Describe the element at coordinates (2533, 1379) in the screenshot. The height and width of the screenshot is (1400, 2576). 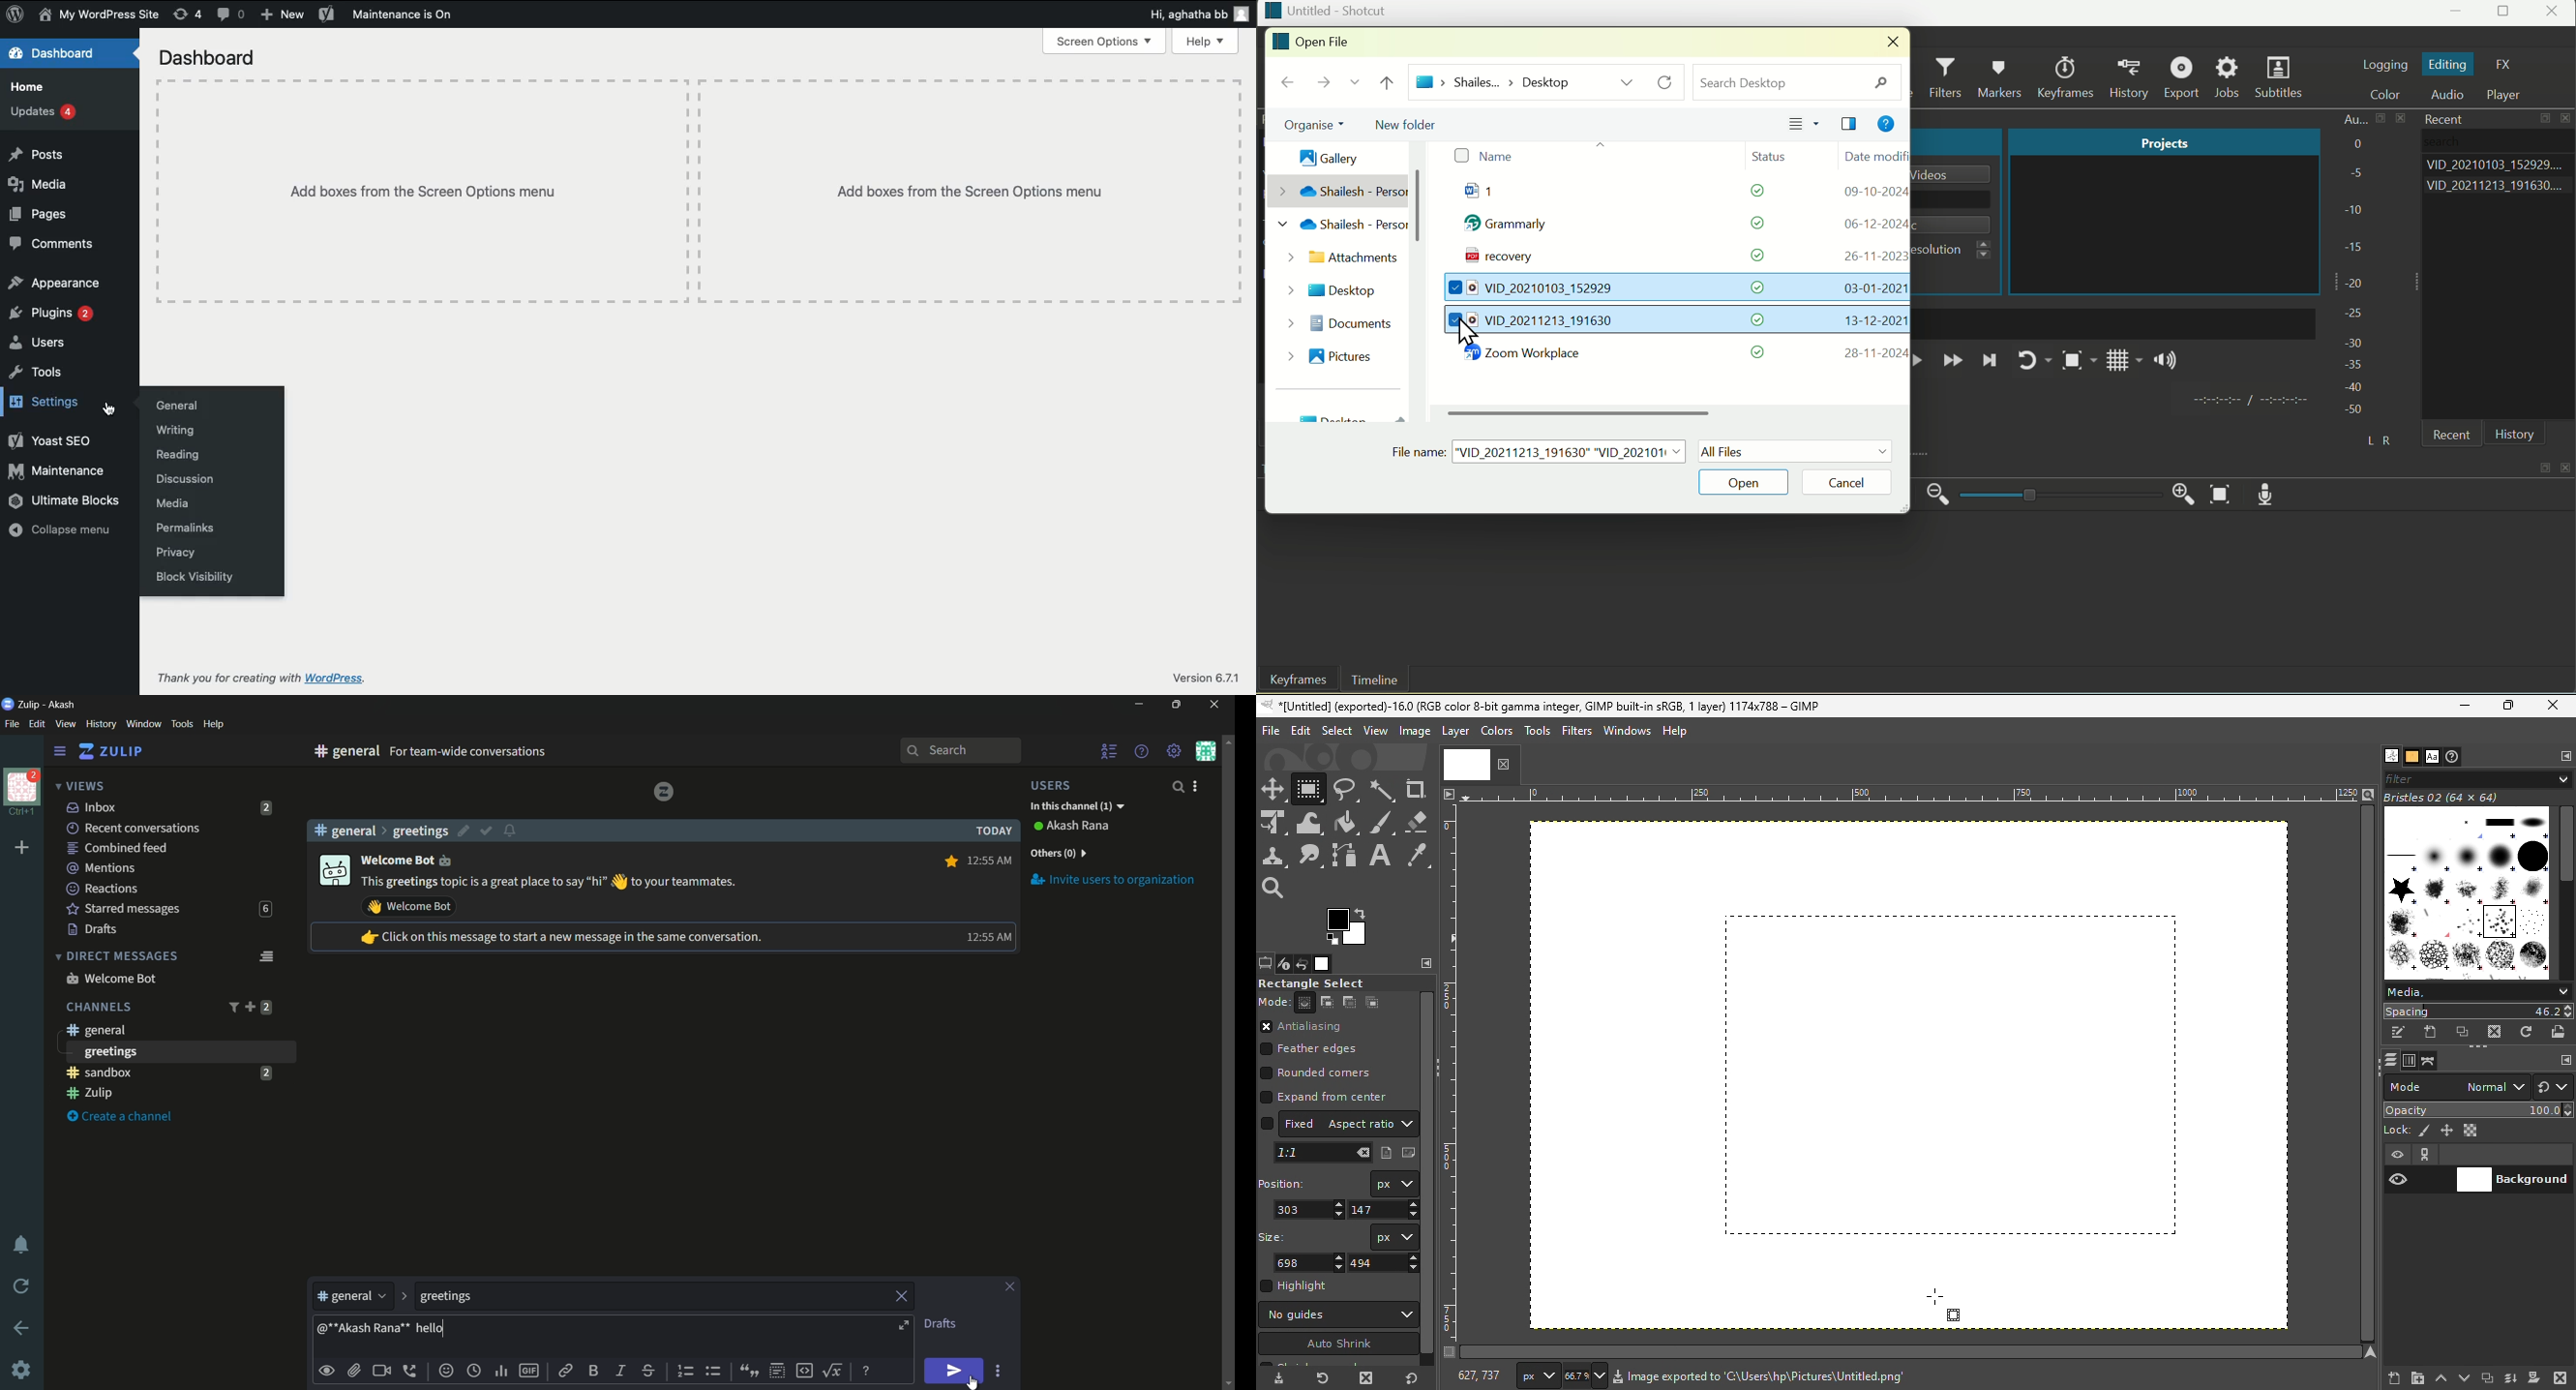
I see `Apply the effect of the layer mask and remove it` at that location.